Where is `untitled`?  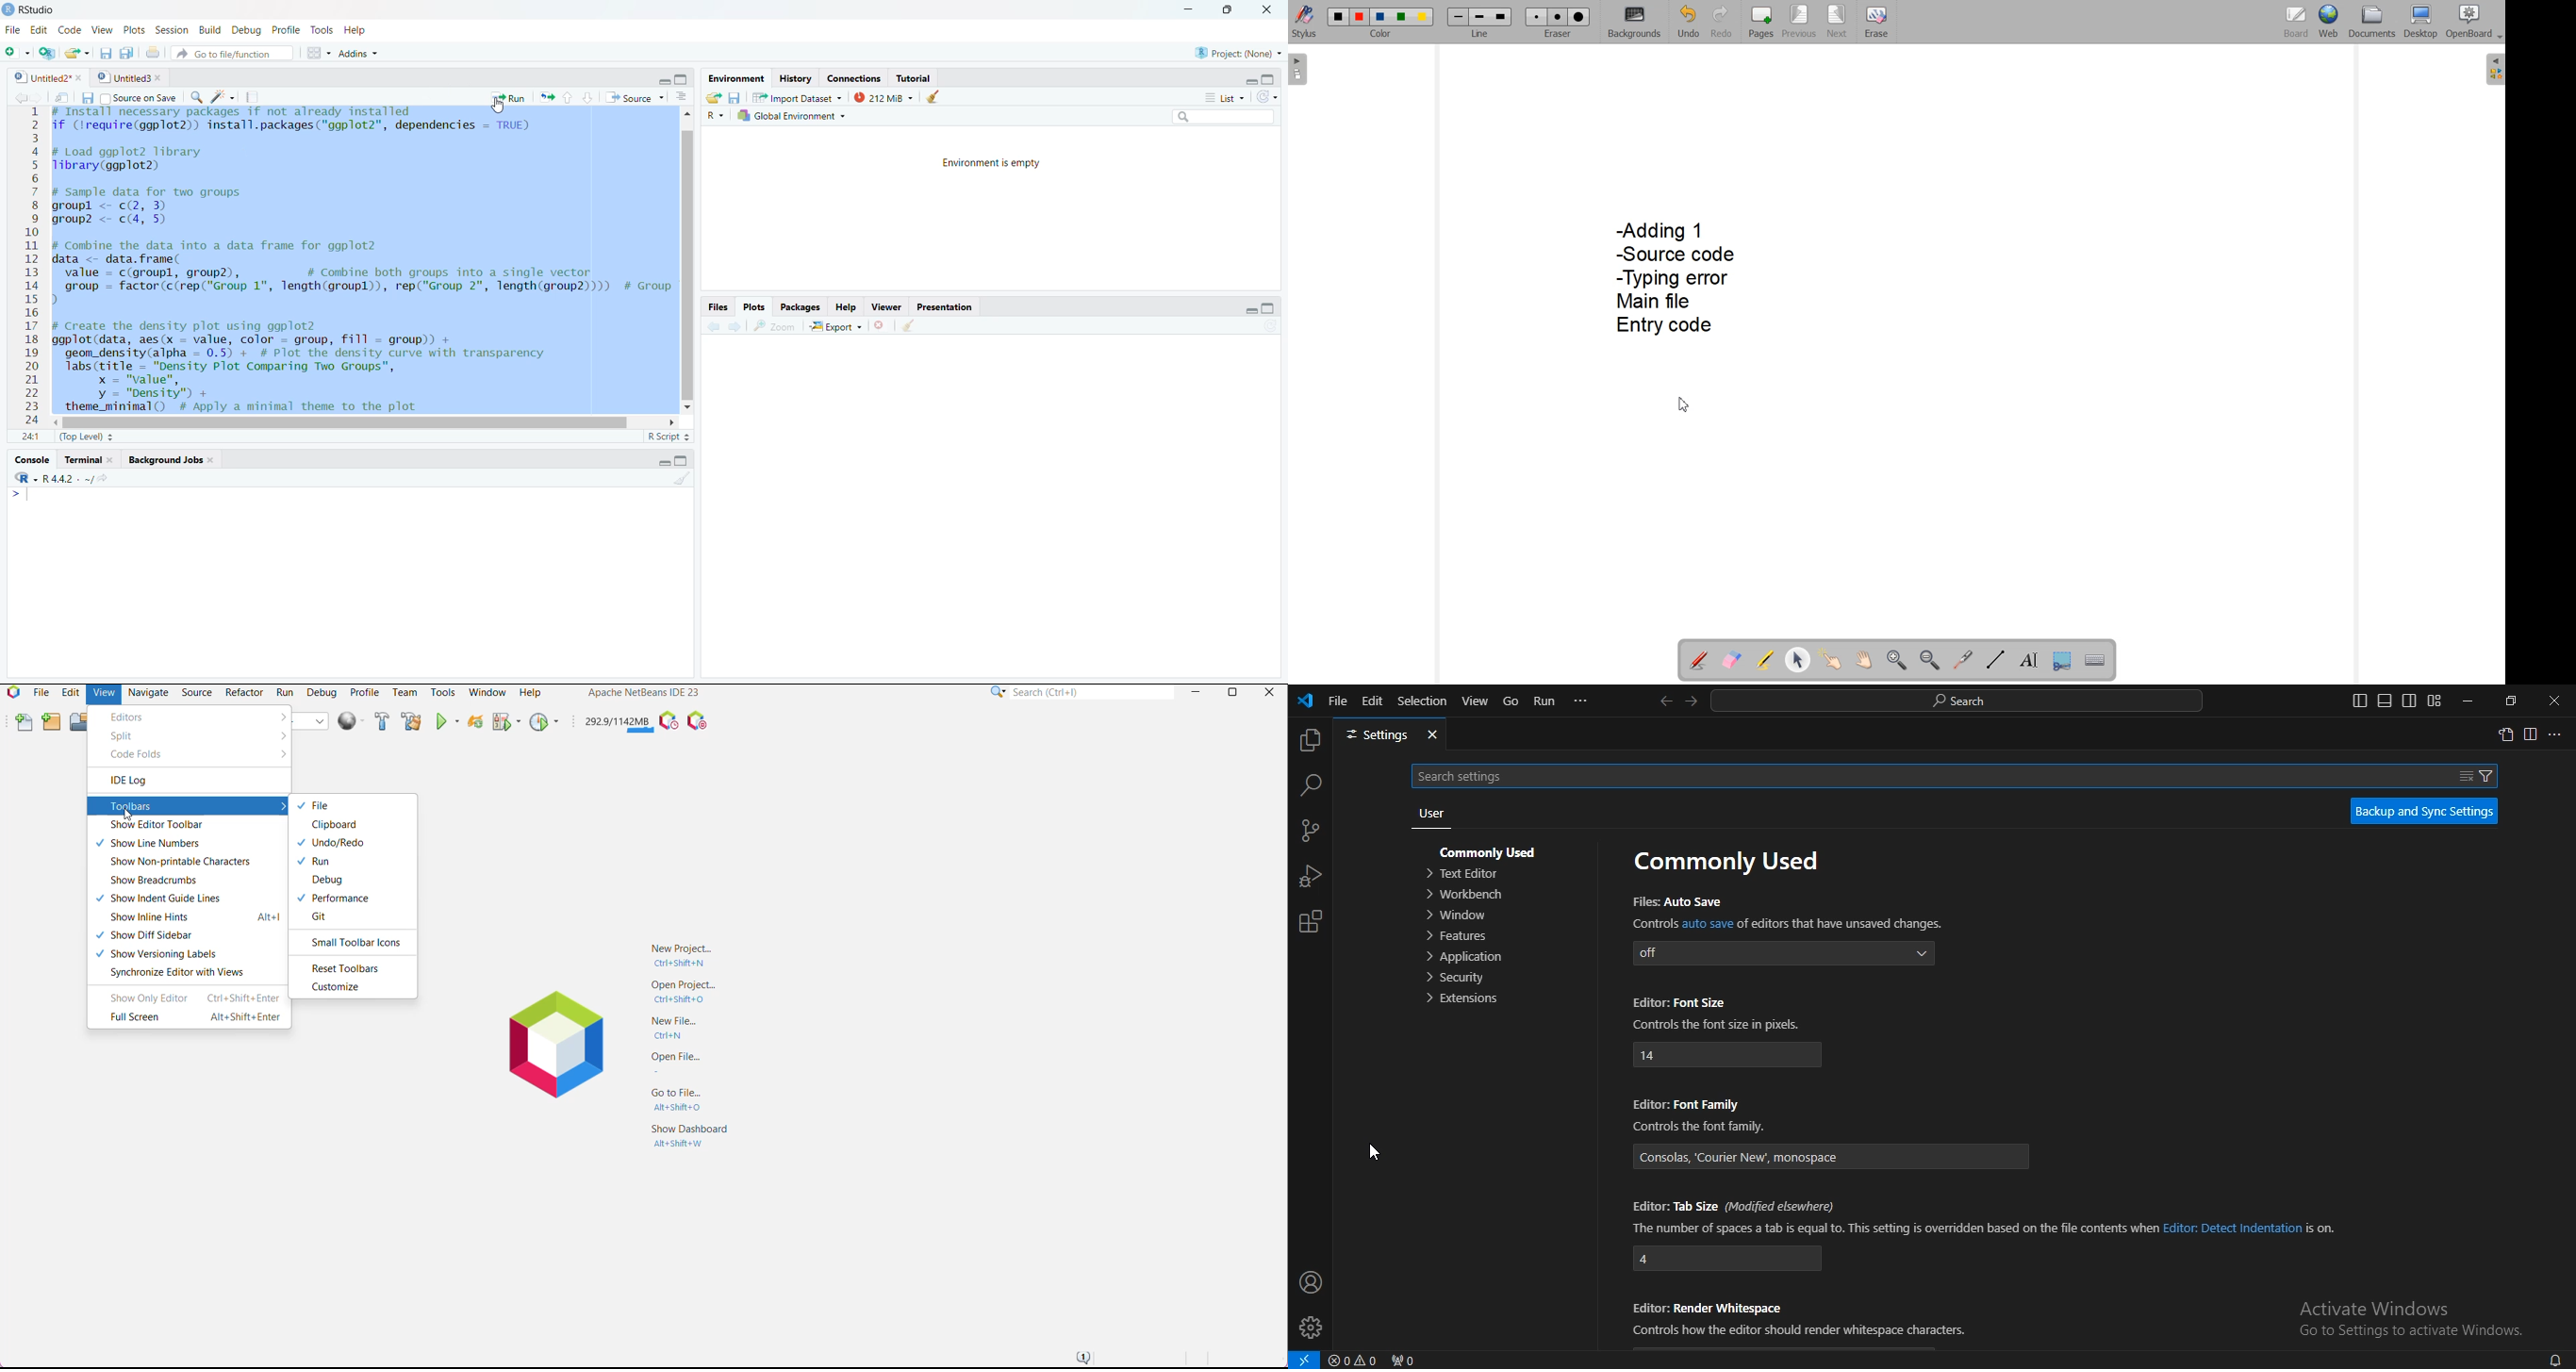 untitled is located at coordinates (128, 78).